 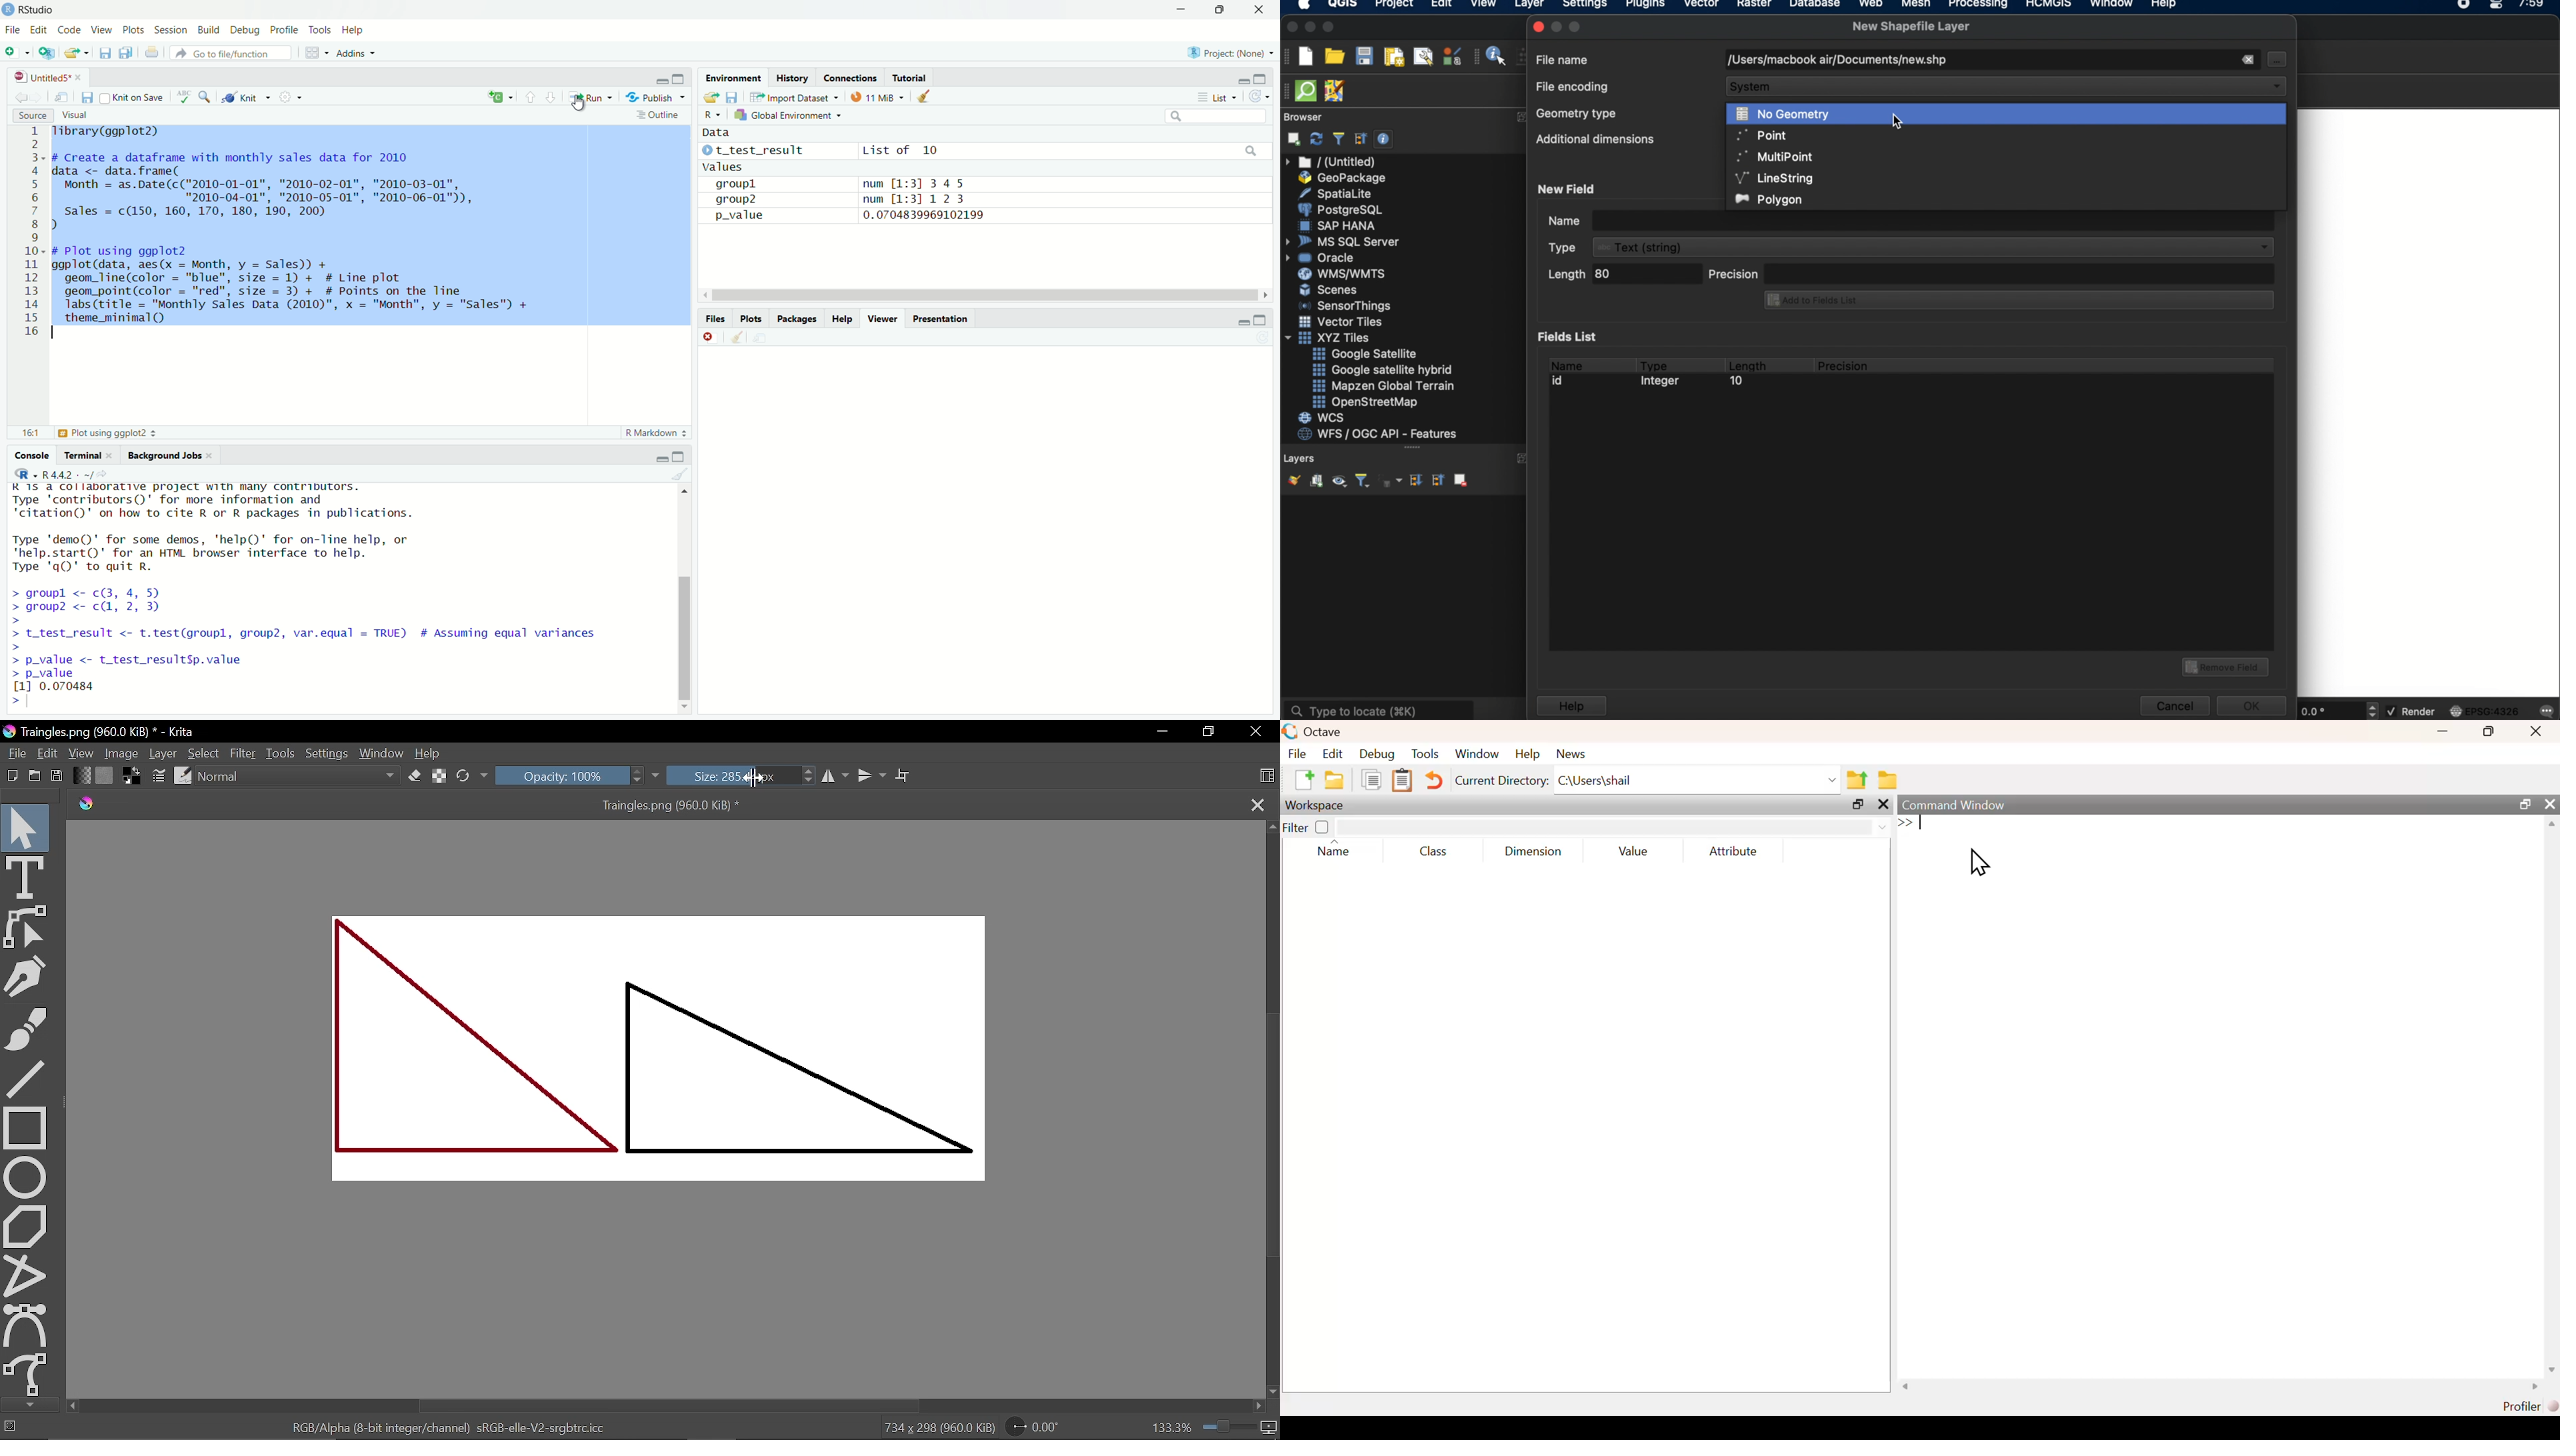 What do you see at coordinates (679, 457) in the screenshot?
I see `maximise` at bounding box center [679, 457].